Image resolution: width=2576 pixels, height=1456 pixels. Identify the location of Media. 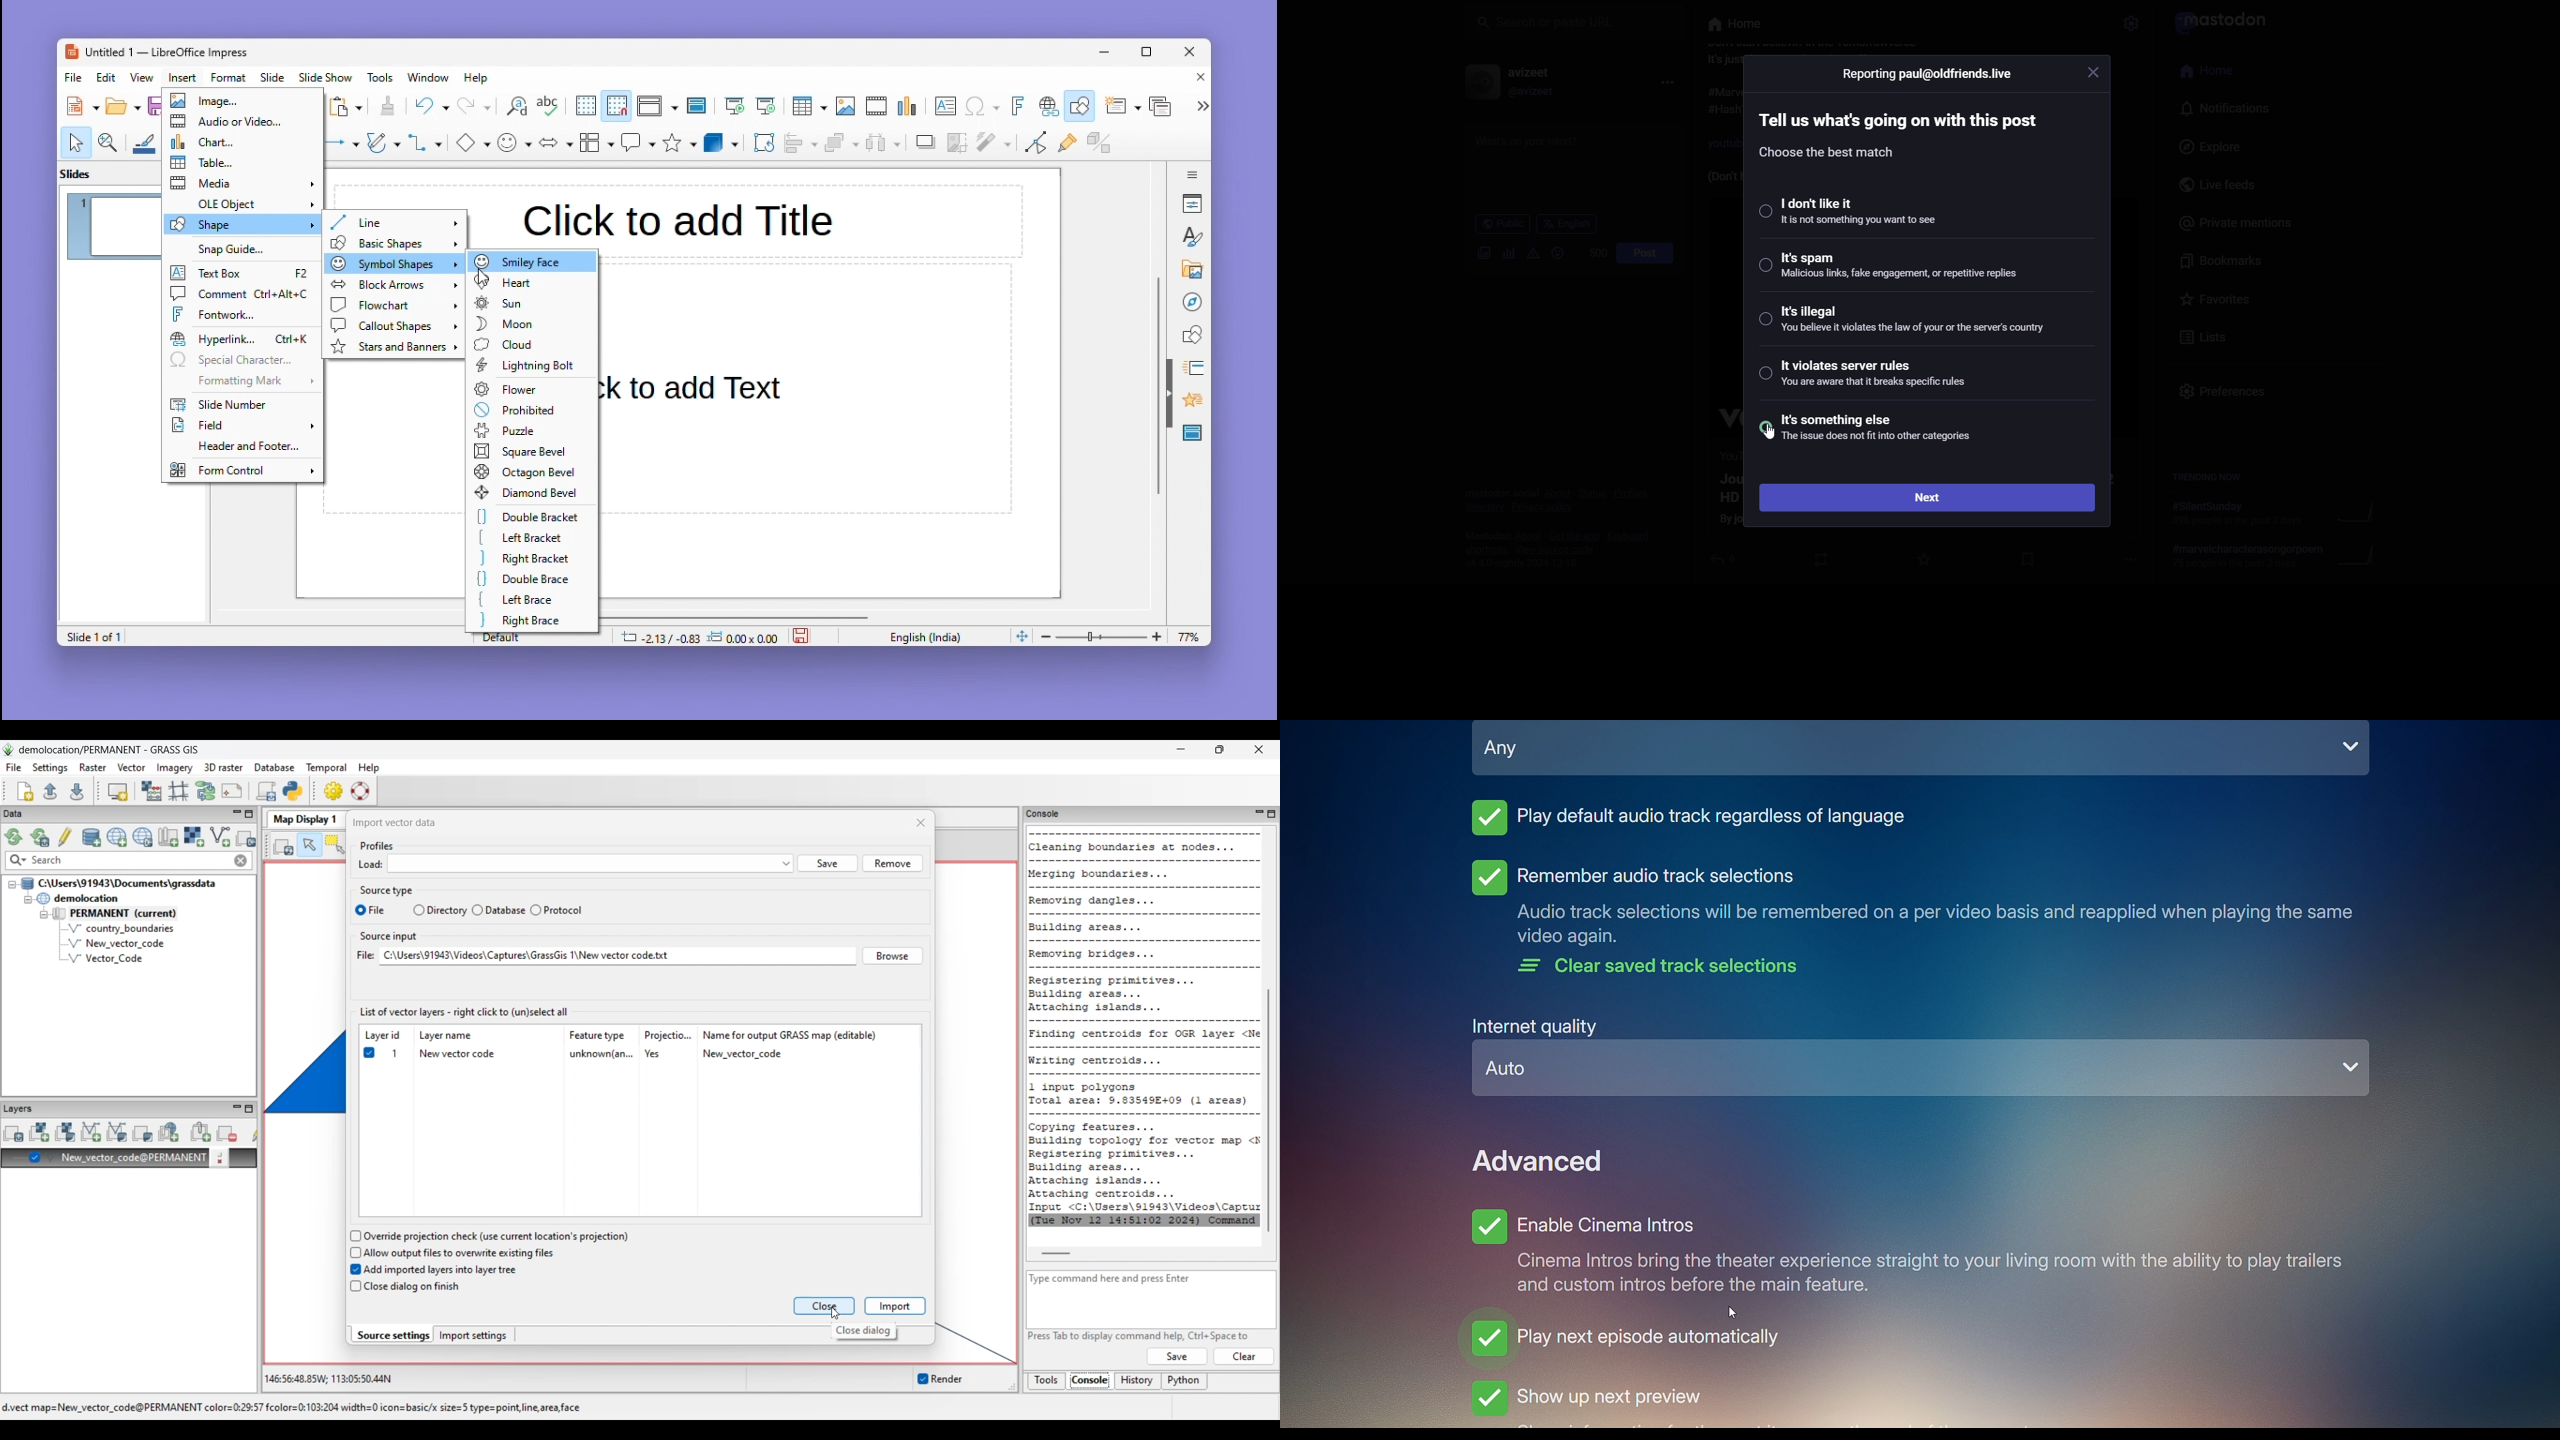
(242, 183).